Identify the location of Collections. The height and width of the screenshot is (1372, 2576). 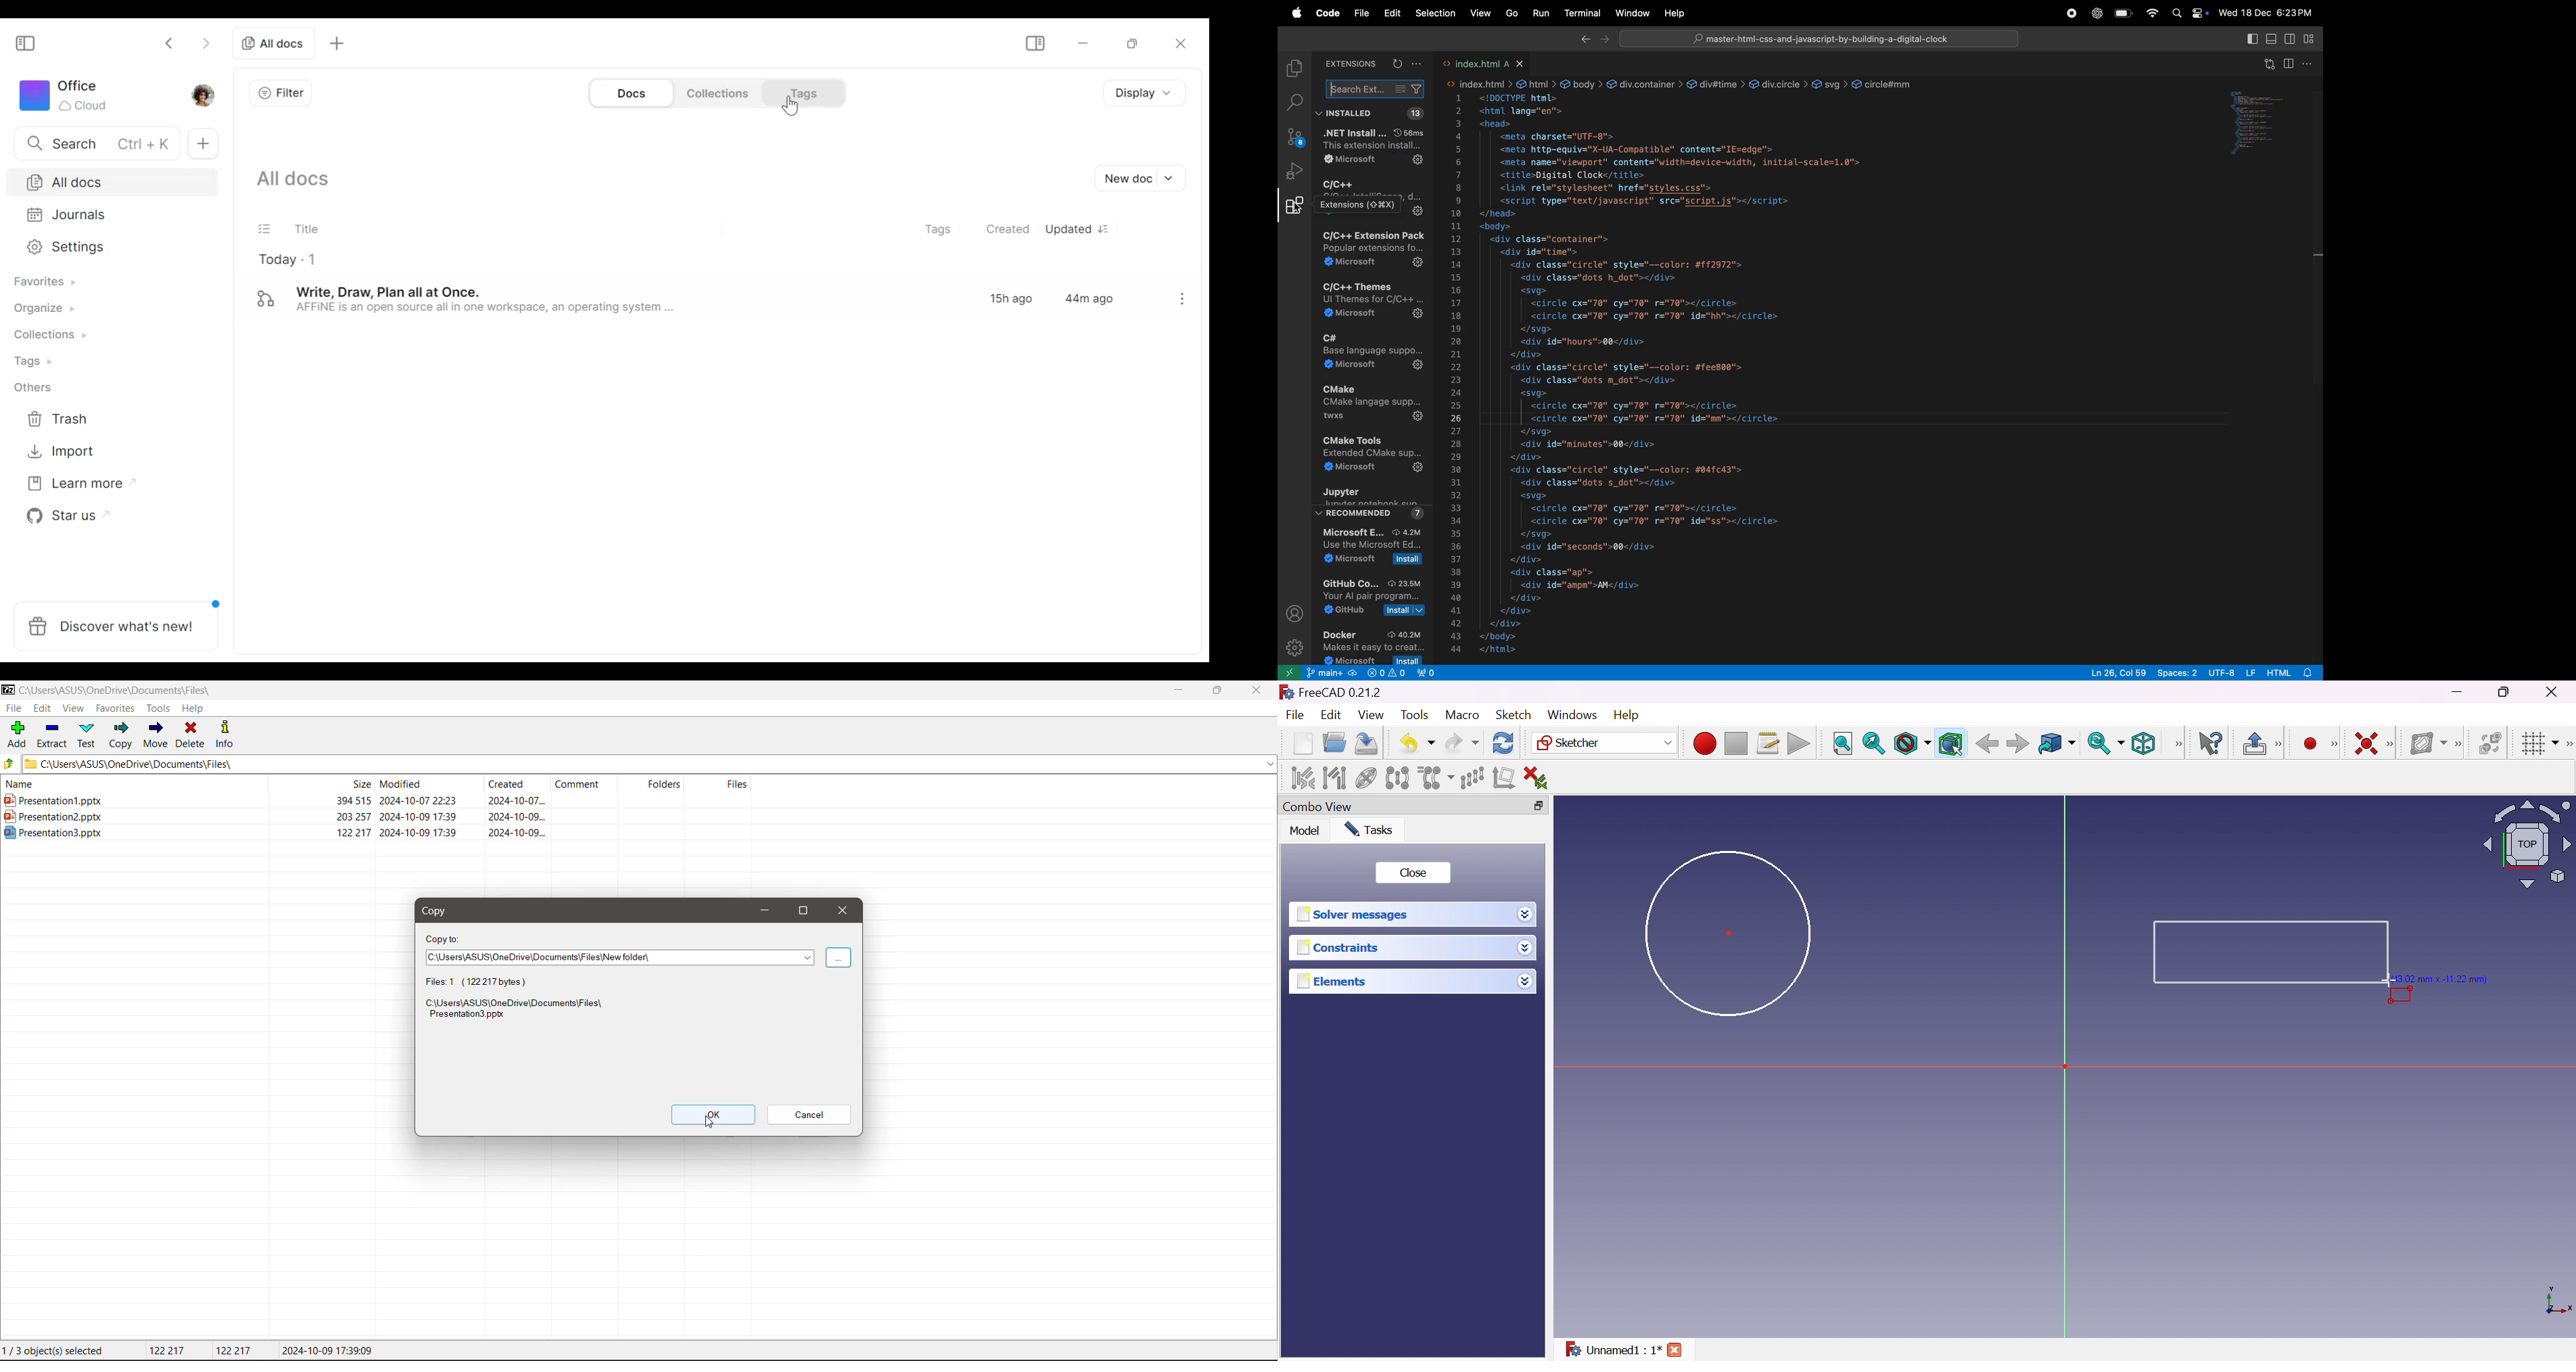
(45, 338).